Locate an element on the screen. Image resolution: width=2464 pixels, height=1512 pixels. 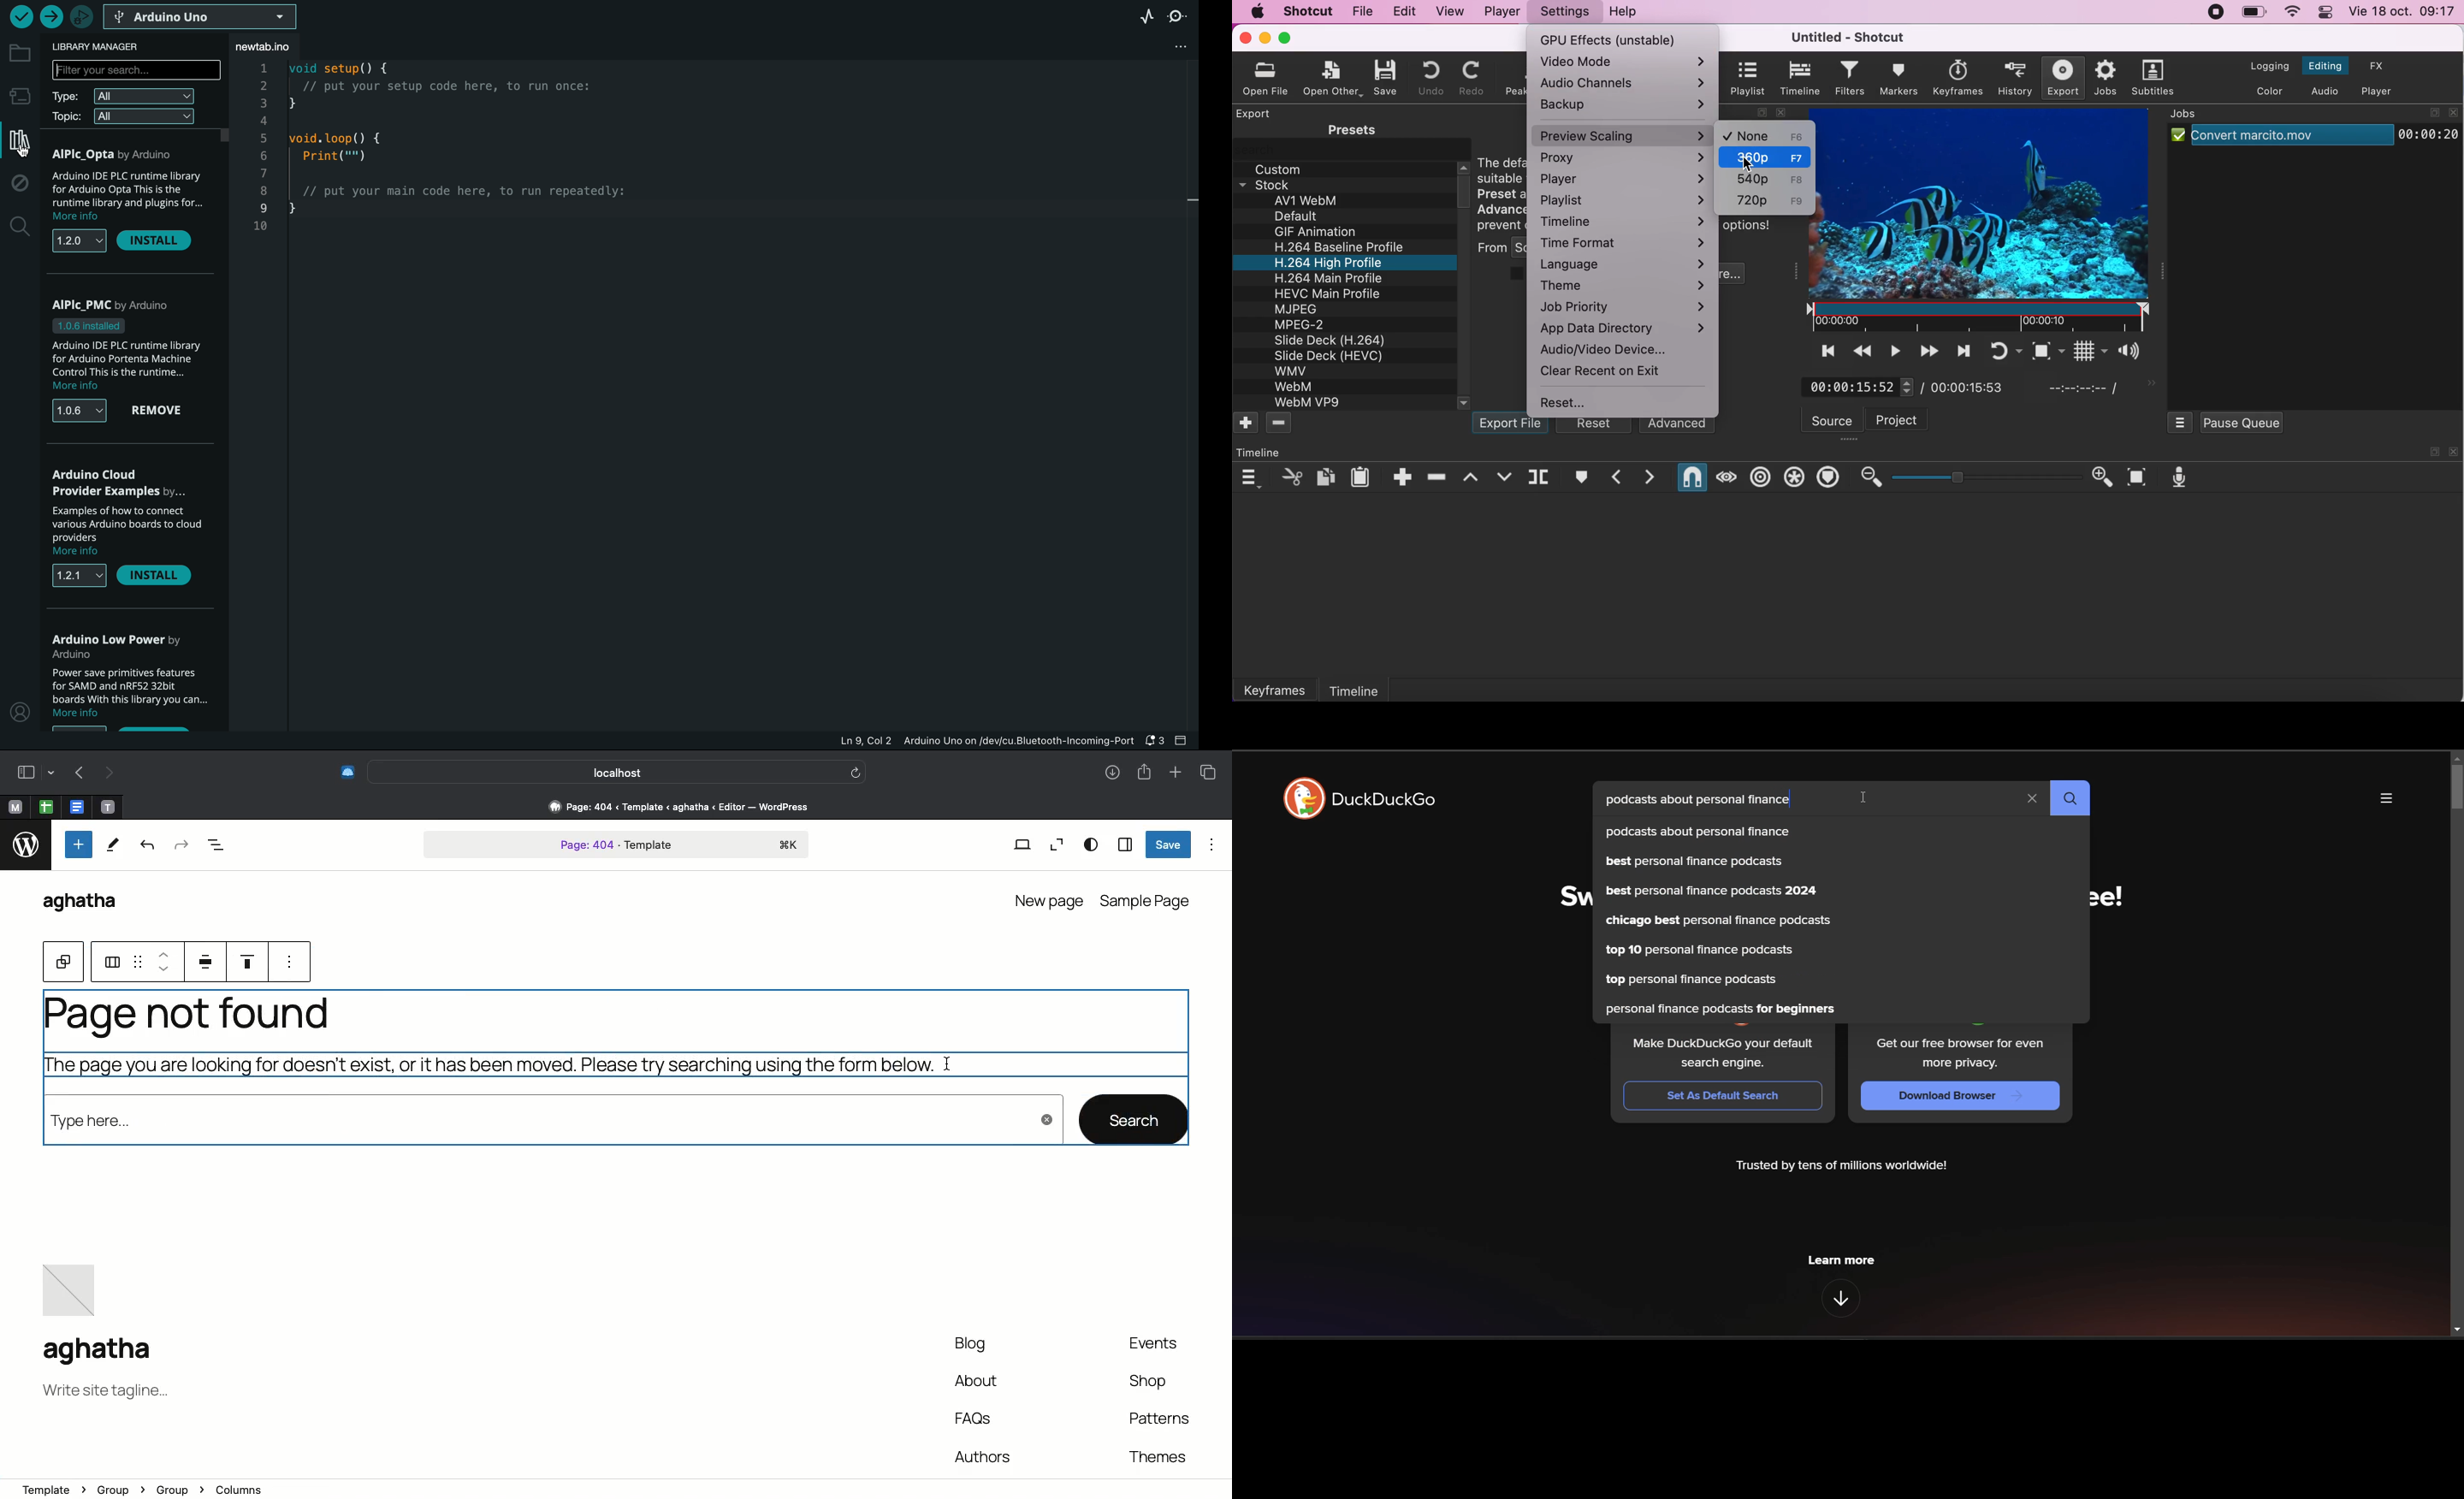
none is located at coordinates (1765, 136).